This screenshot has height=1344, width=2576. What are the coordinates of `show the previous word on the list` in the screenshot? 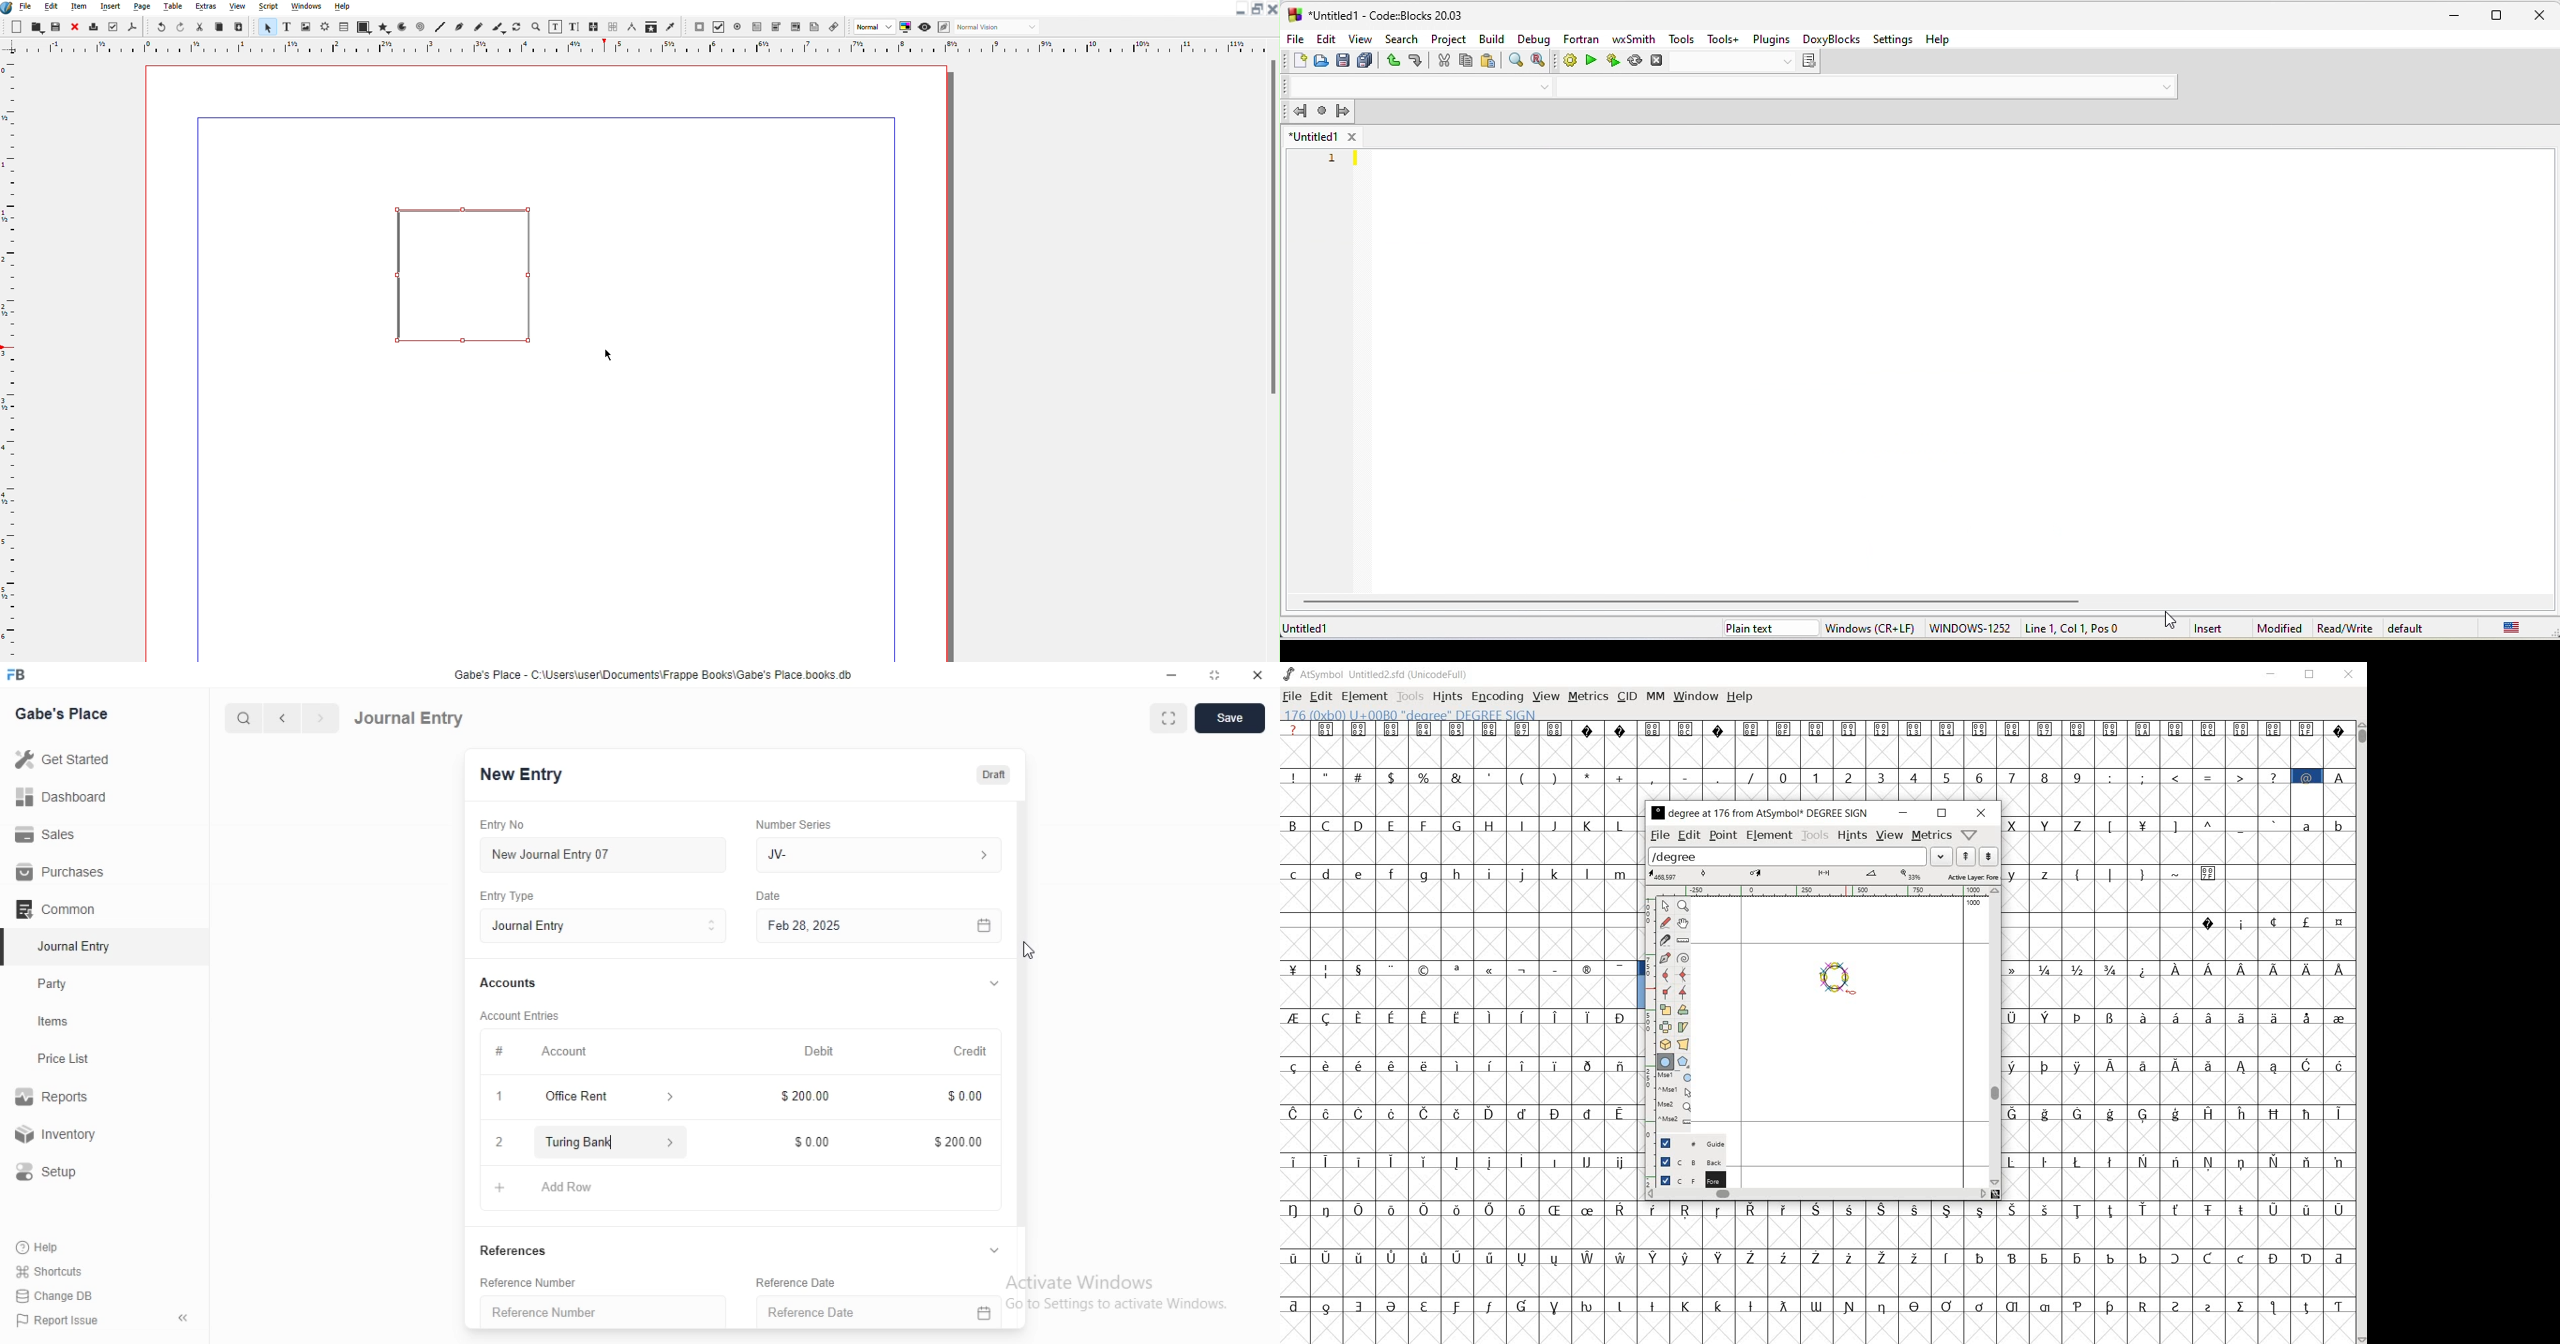 It's located at (1989, 856).